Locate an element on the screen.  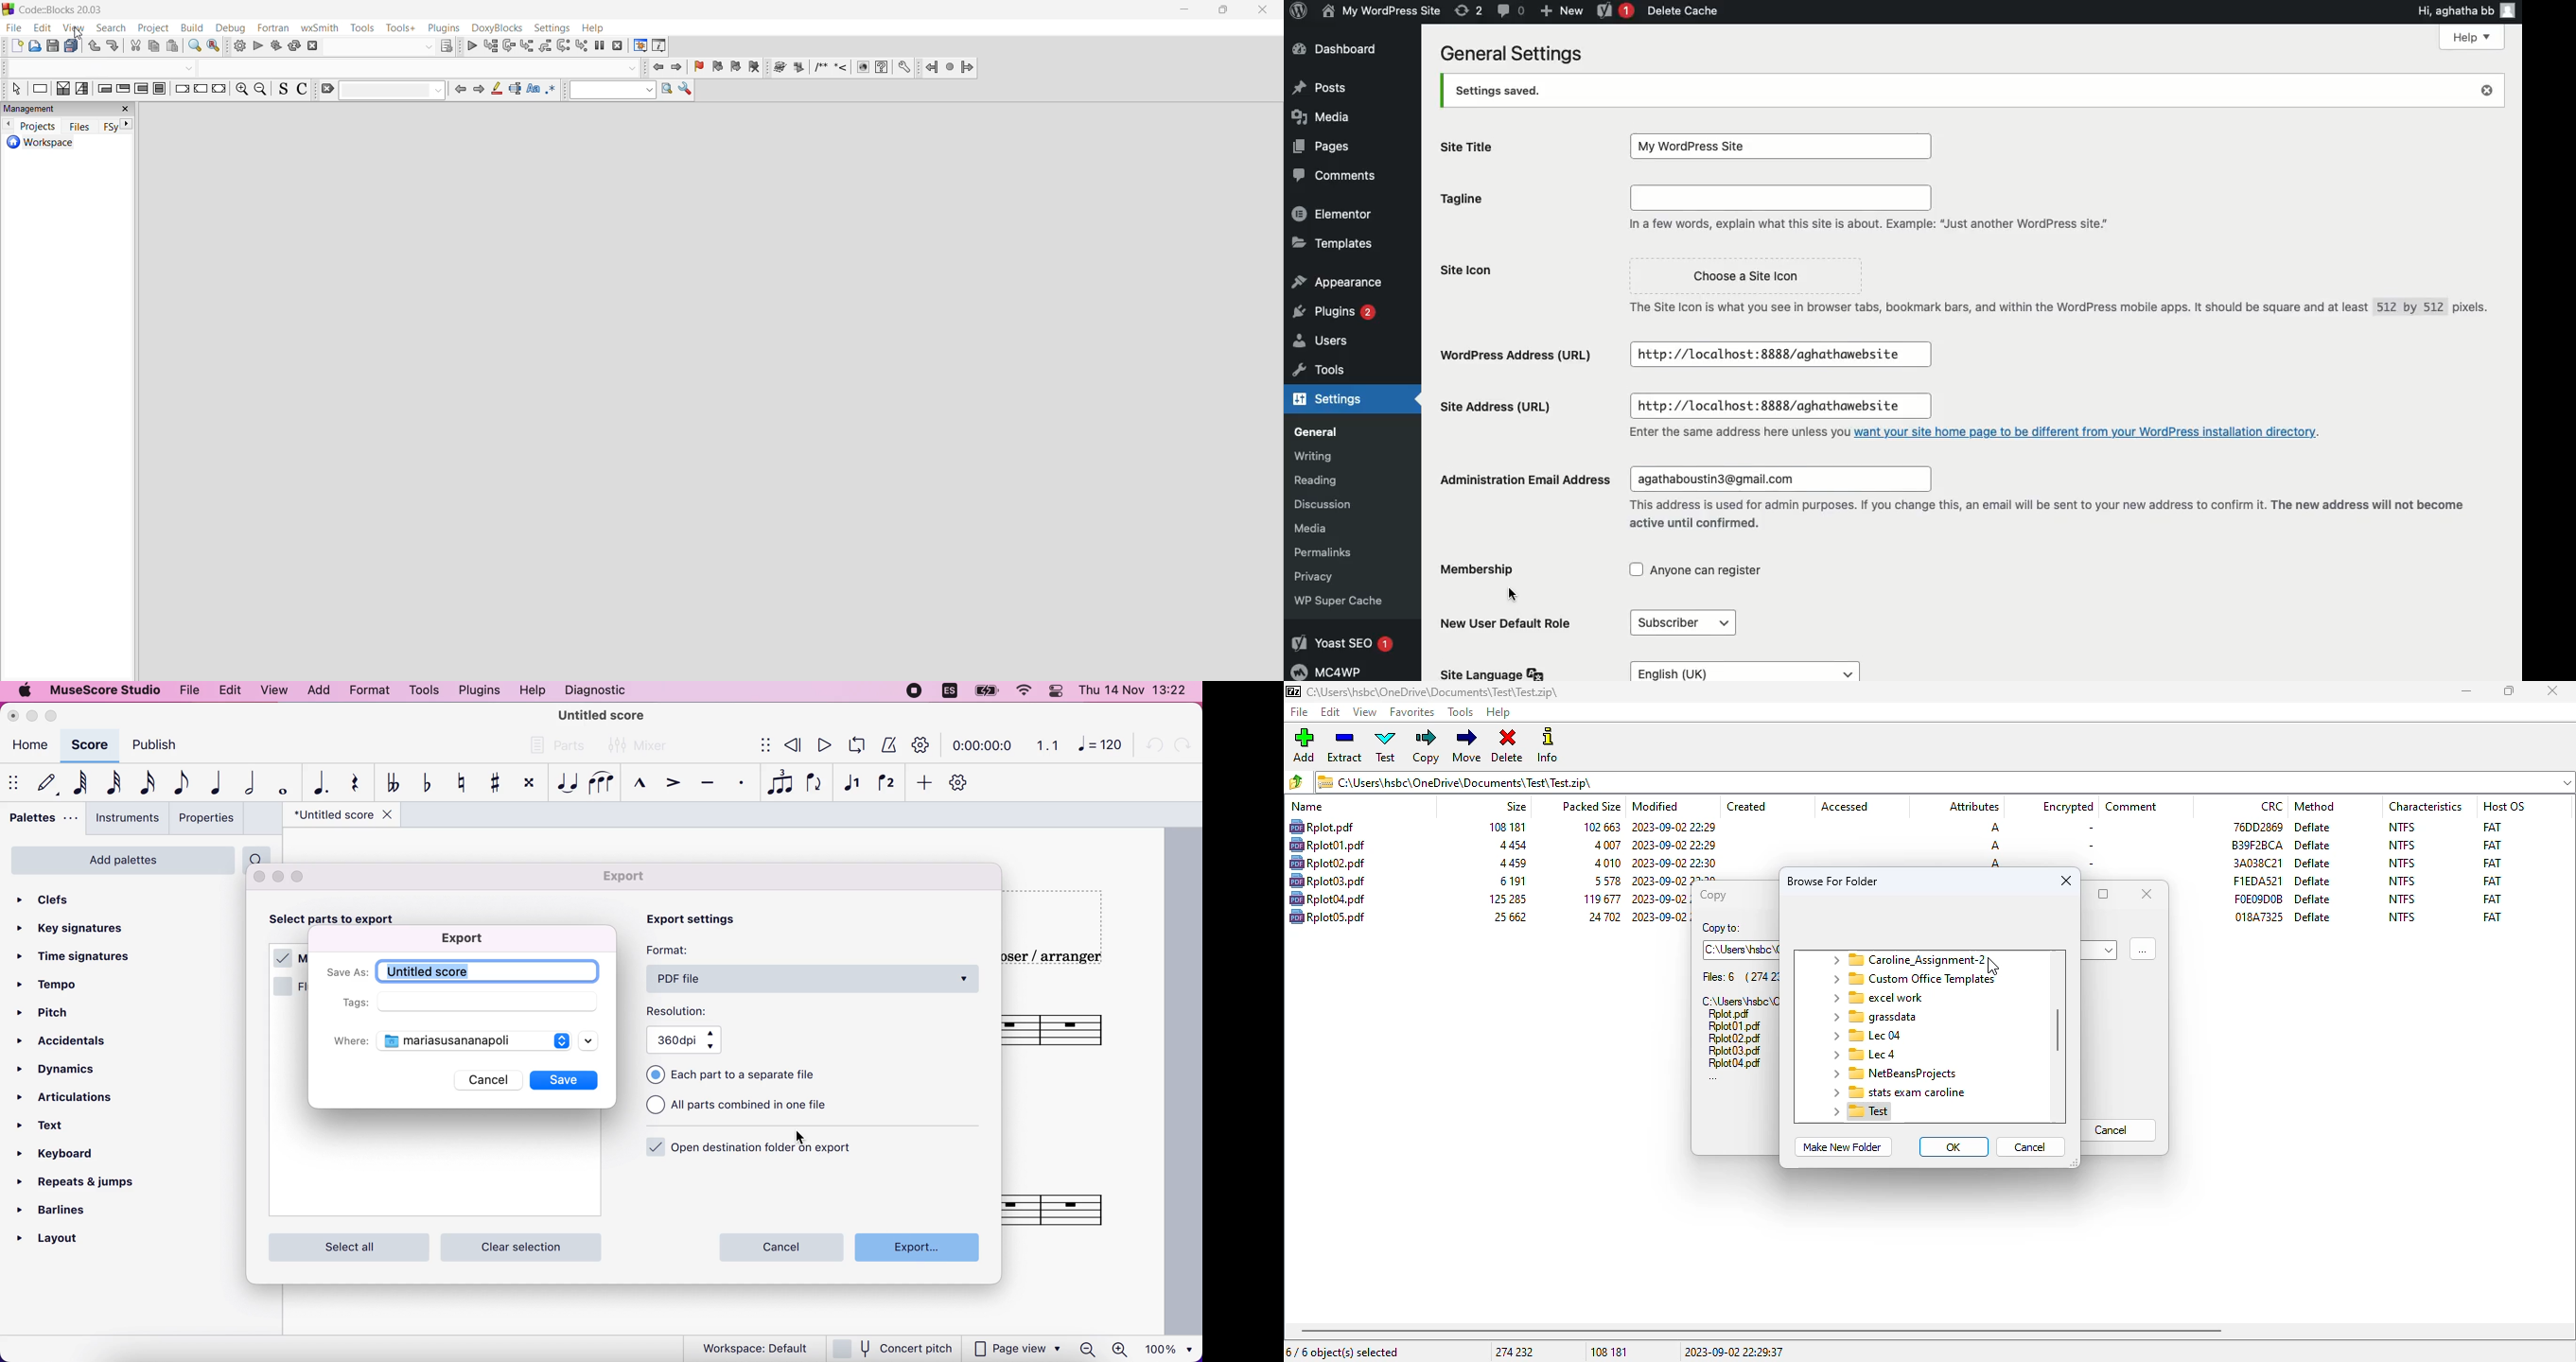
page view is located at coordinates (1017, 1349).